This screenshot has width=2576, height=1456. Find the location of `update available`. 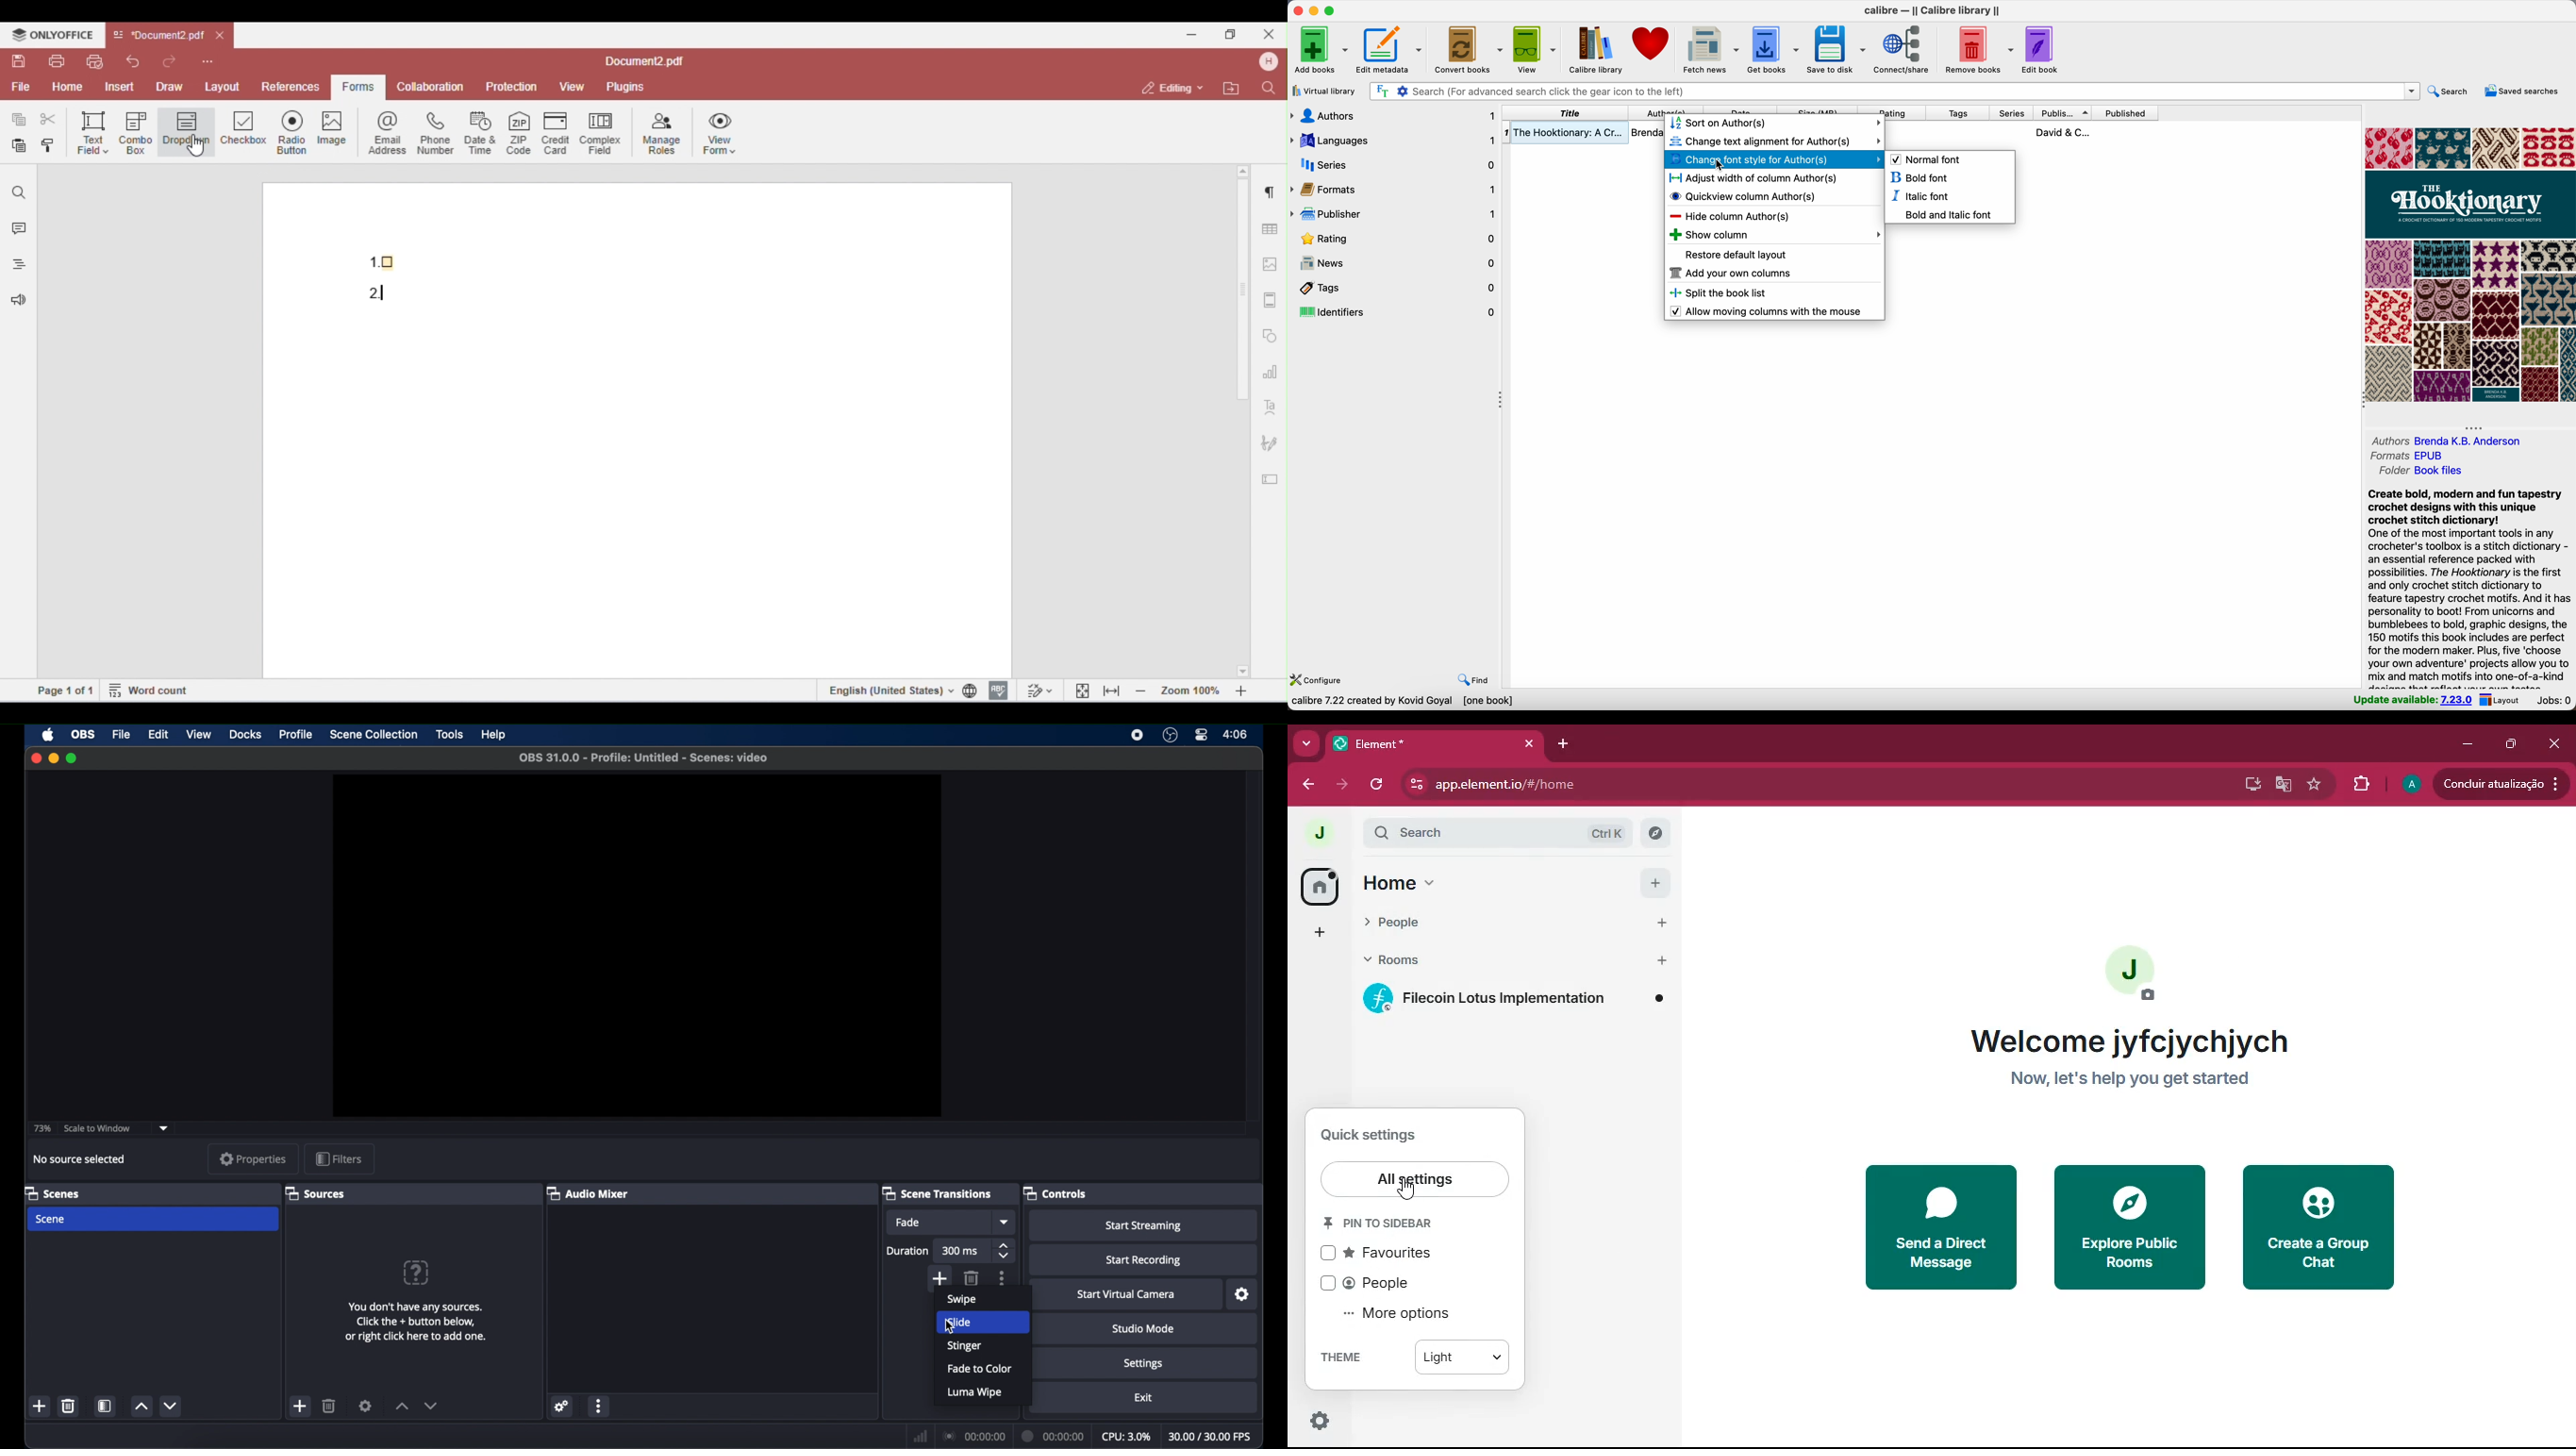

update available is located at coordinates (2410, 701).